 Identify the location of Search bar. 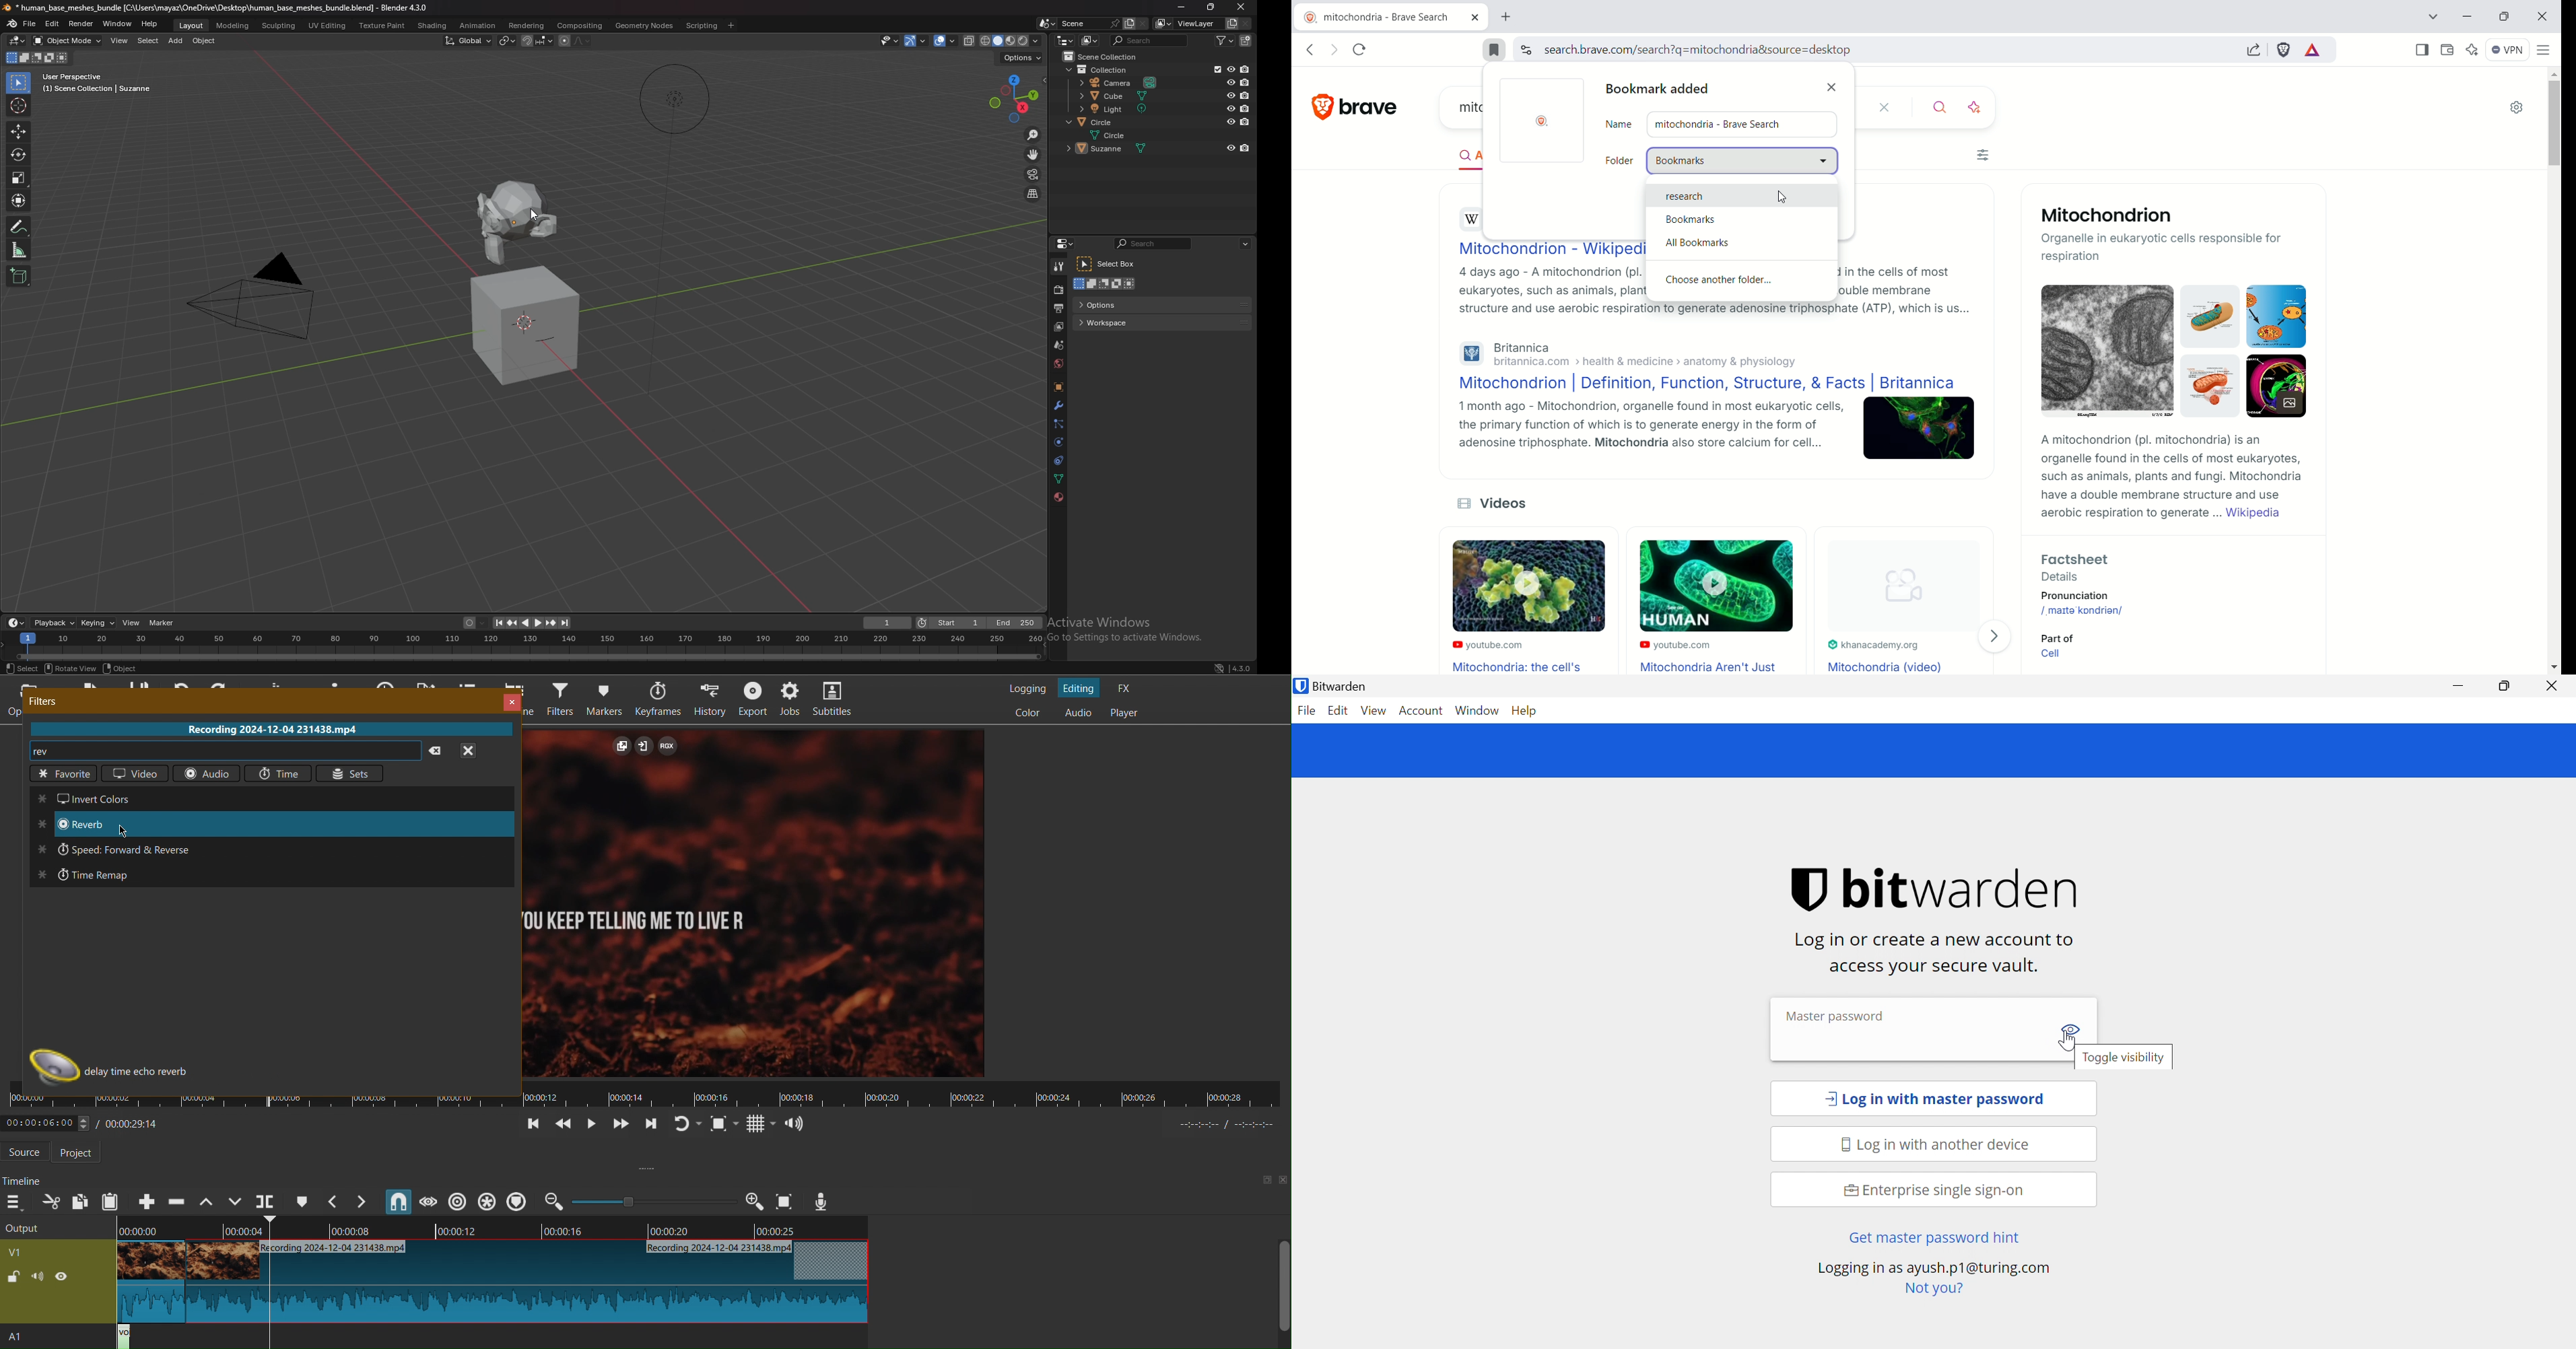
(214, 751).